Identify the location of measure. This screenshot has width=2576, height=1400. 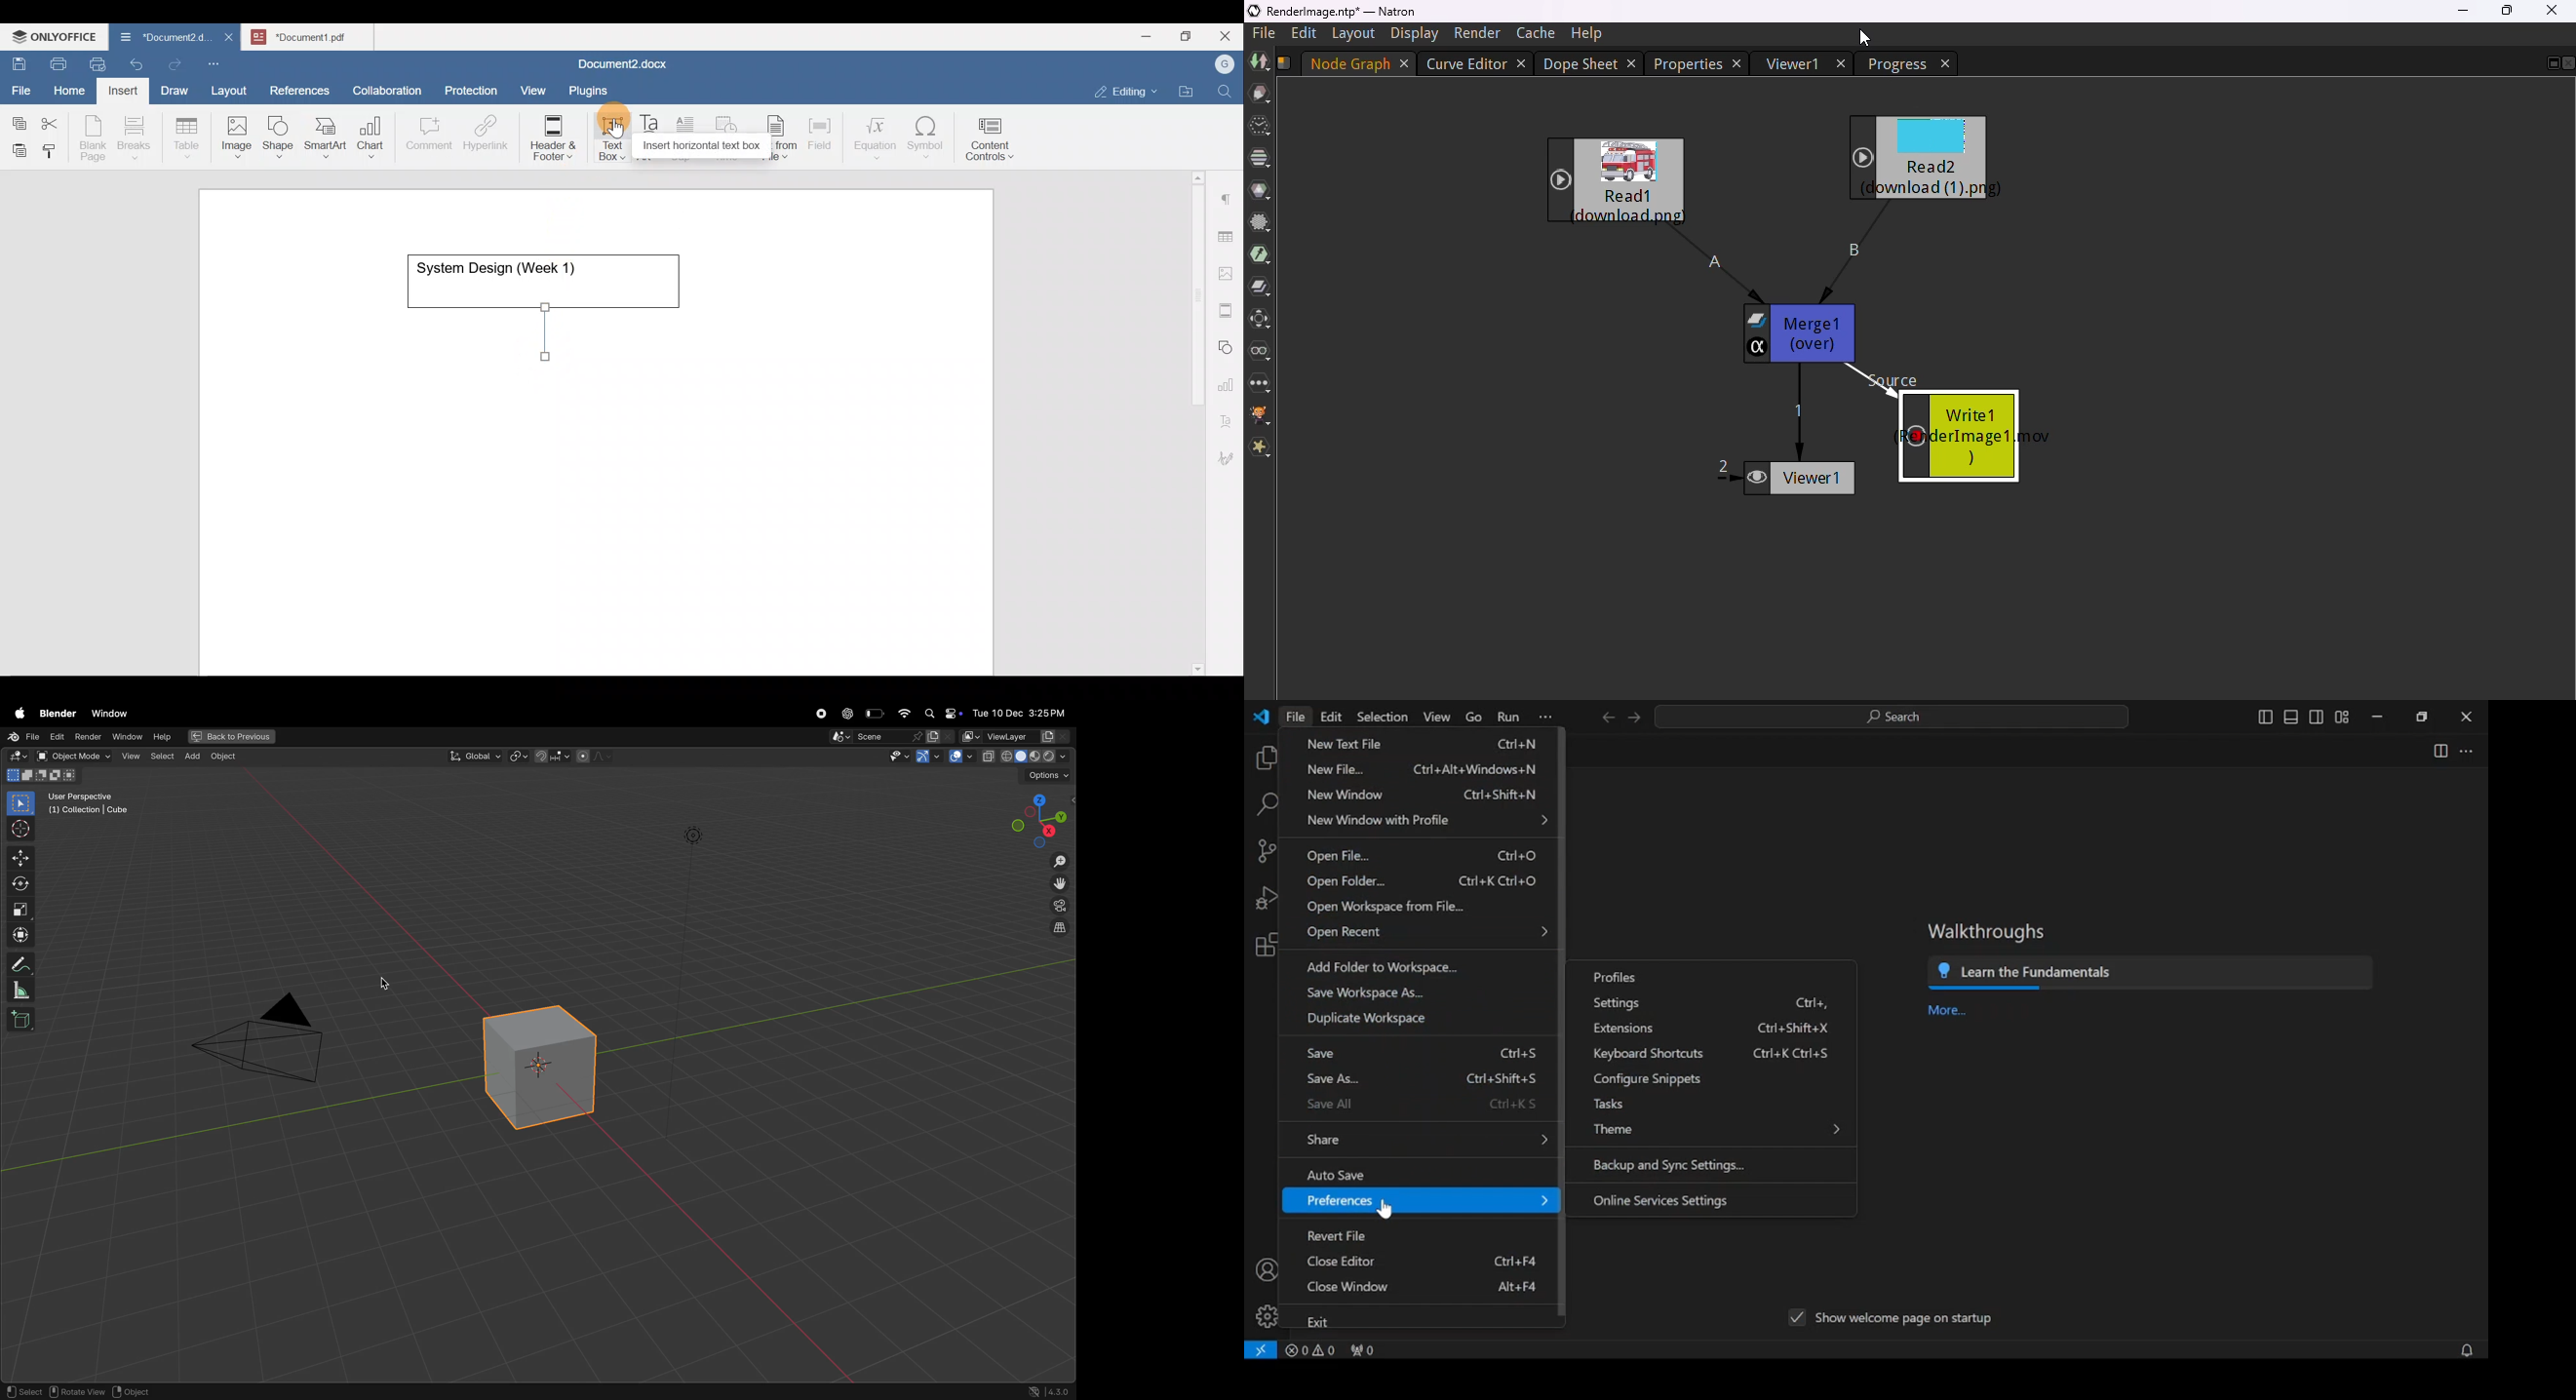
(21, 991).